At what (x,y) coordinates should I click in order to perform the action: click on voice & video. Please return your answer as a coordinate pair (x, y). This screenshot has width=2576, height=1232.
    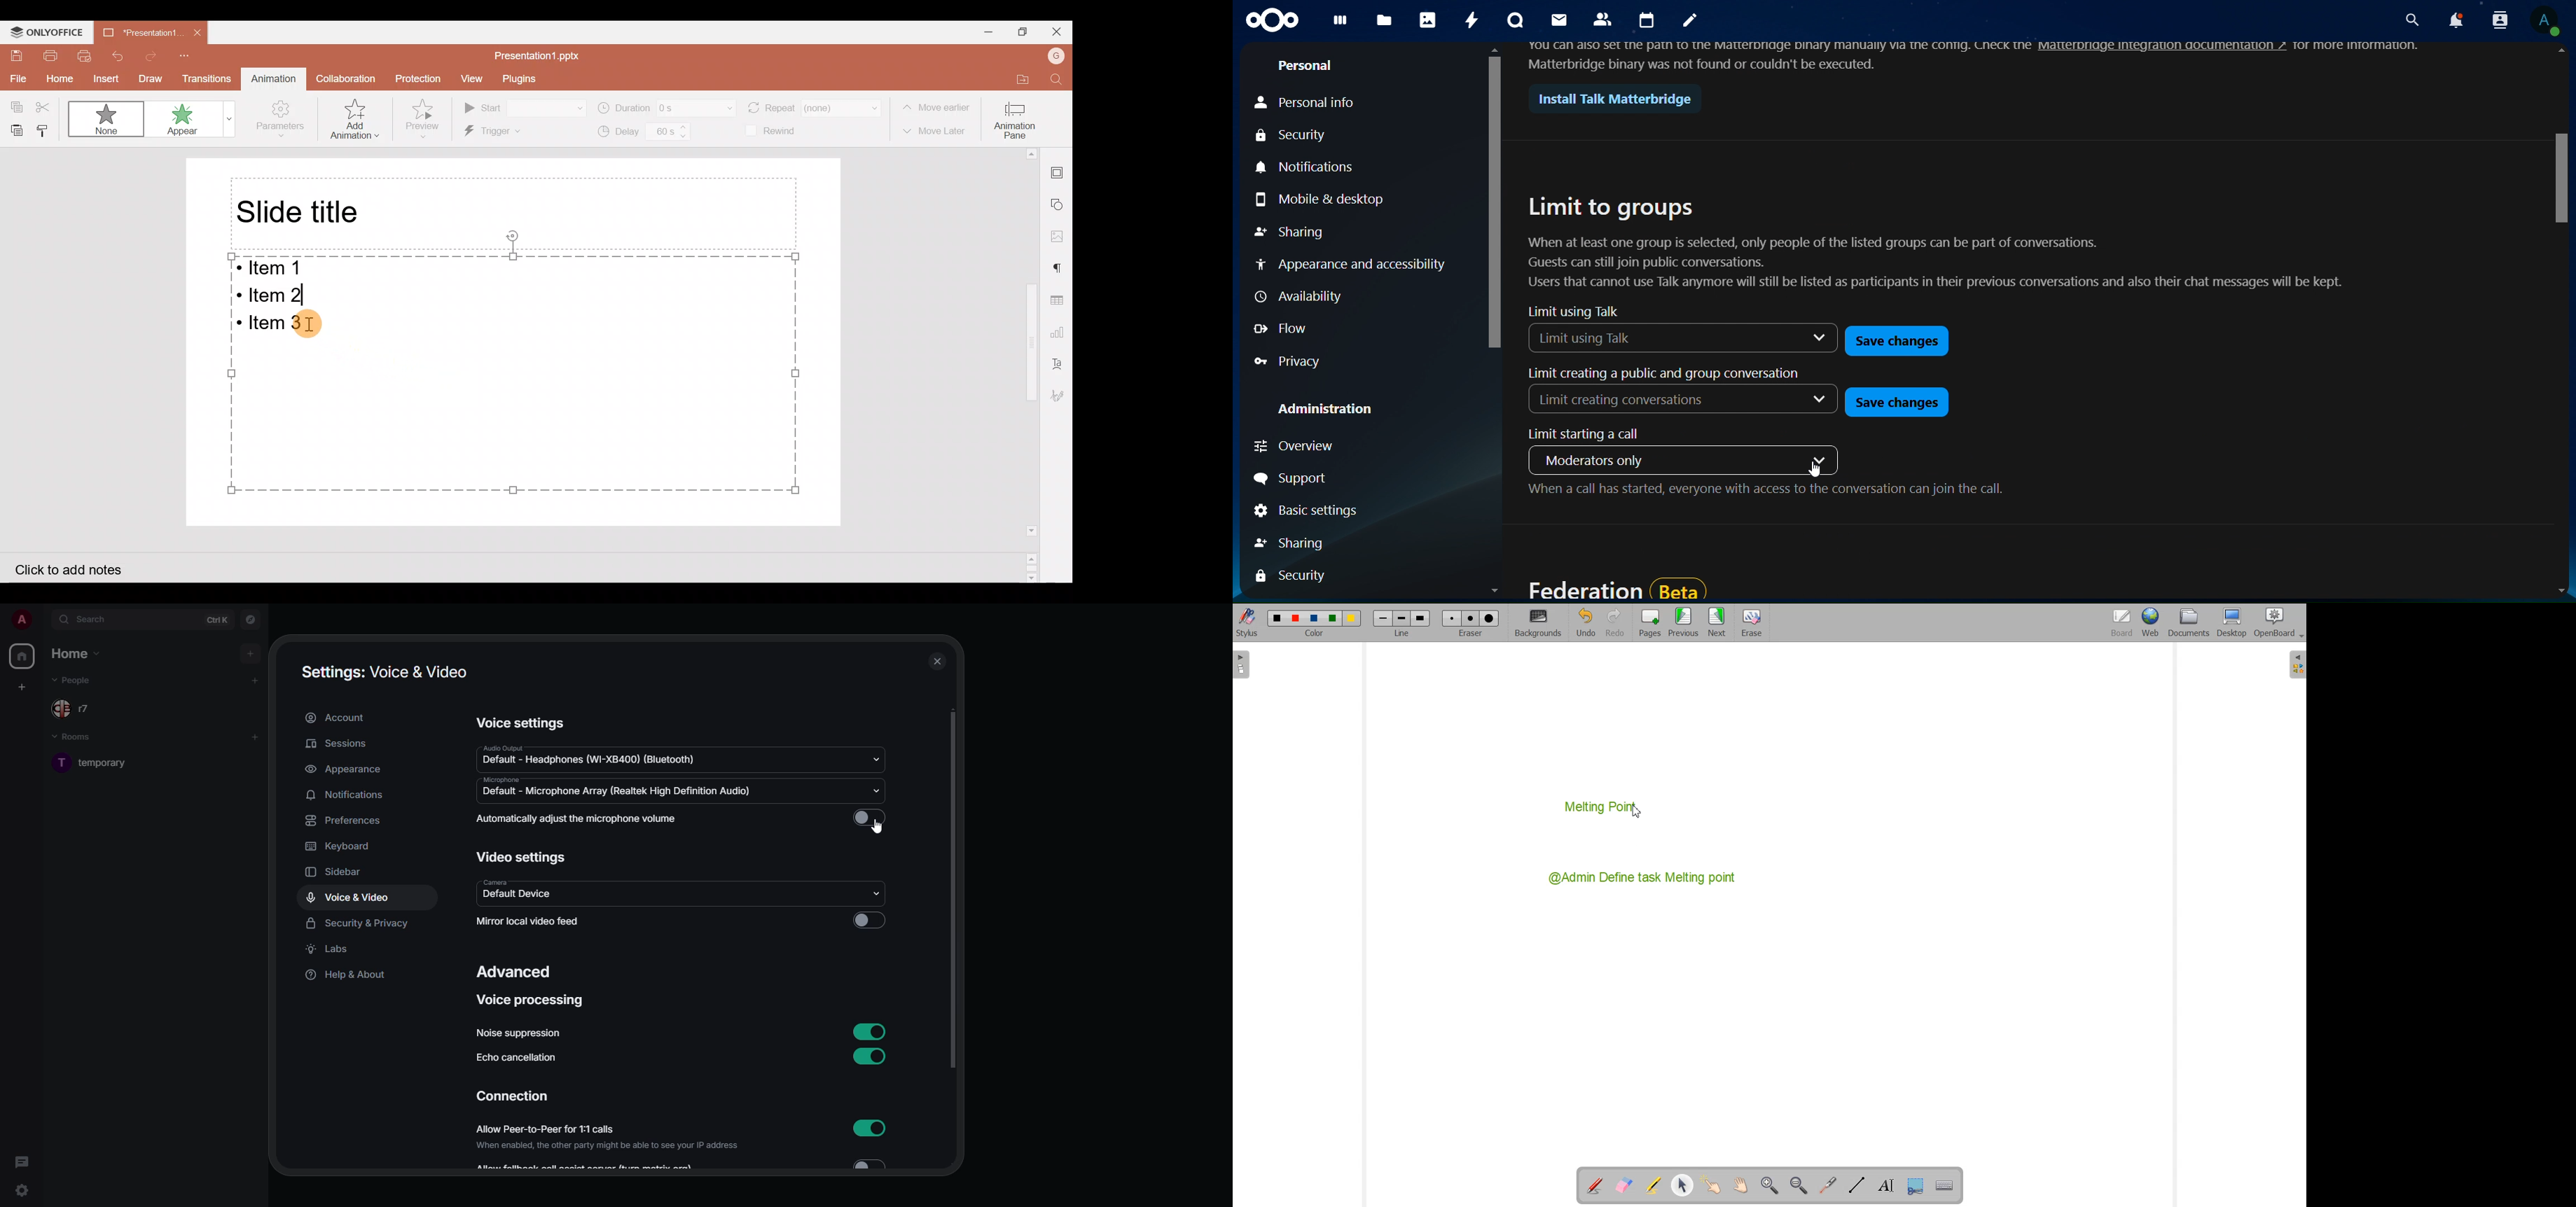
    Looking at the image, I should click on (349, 898).